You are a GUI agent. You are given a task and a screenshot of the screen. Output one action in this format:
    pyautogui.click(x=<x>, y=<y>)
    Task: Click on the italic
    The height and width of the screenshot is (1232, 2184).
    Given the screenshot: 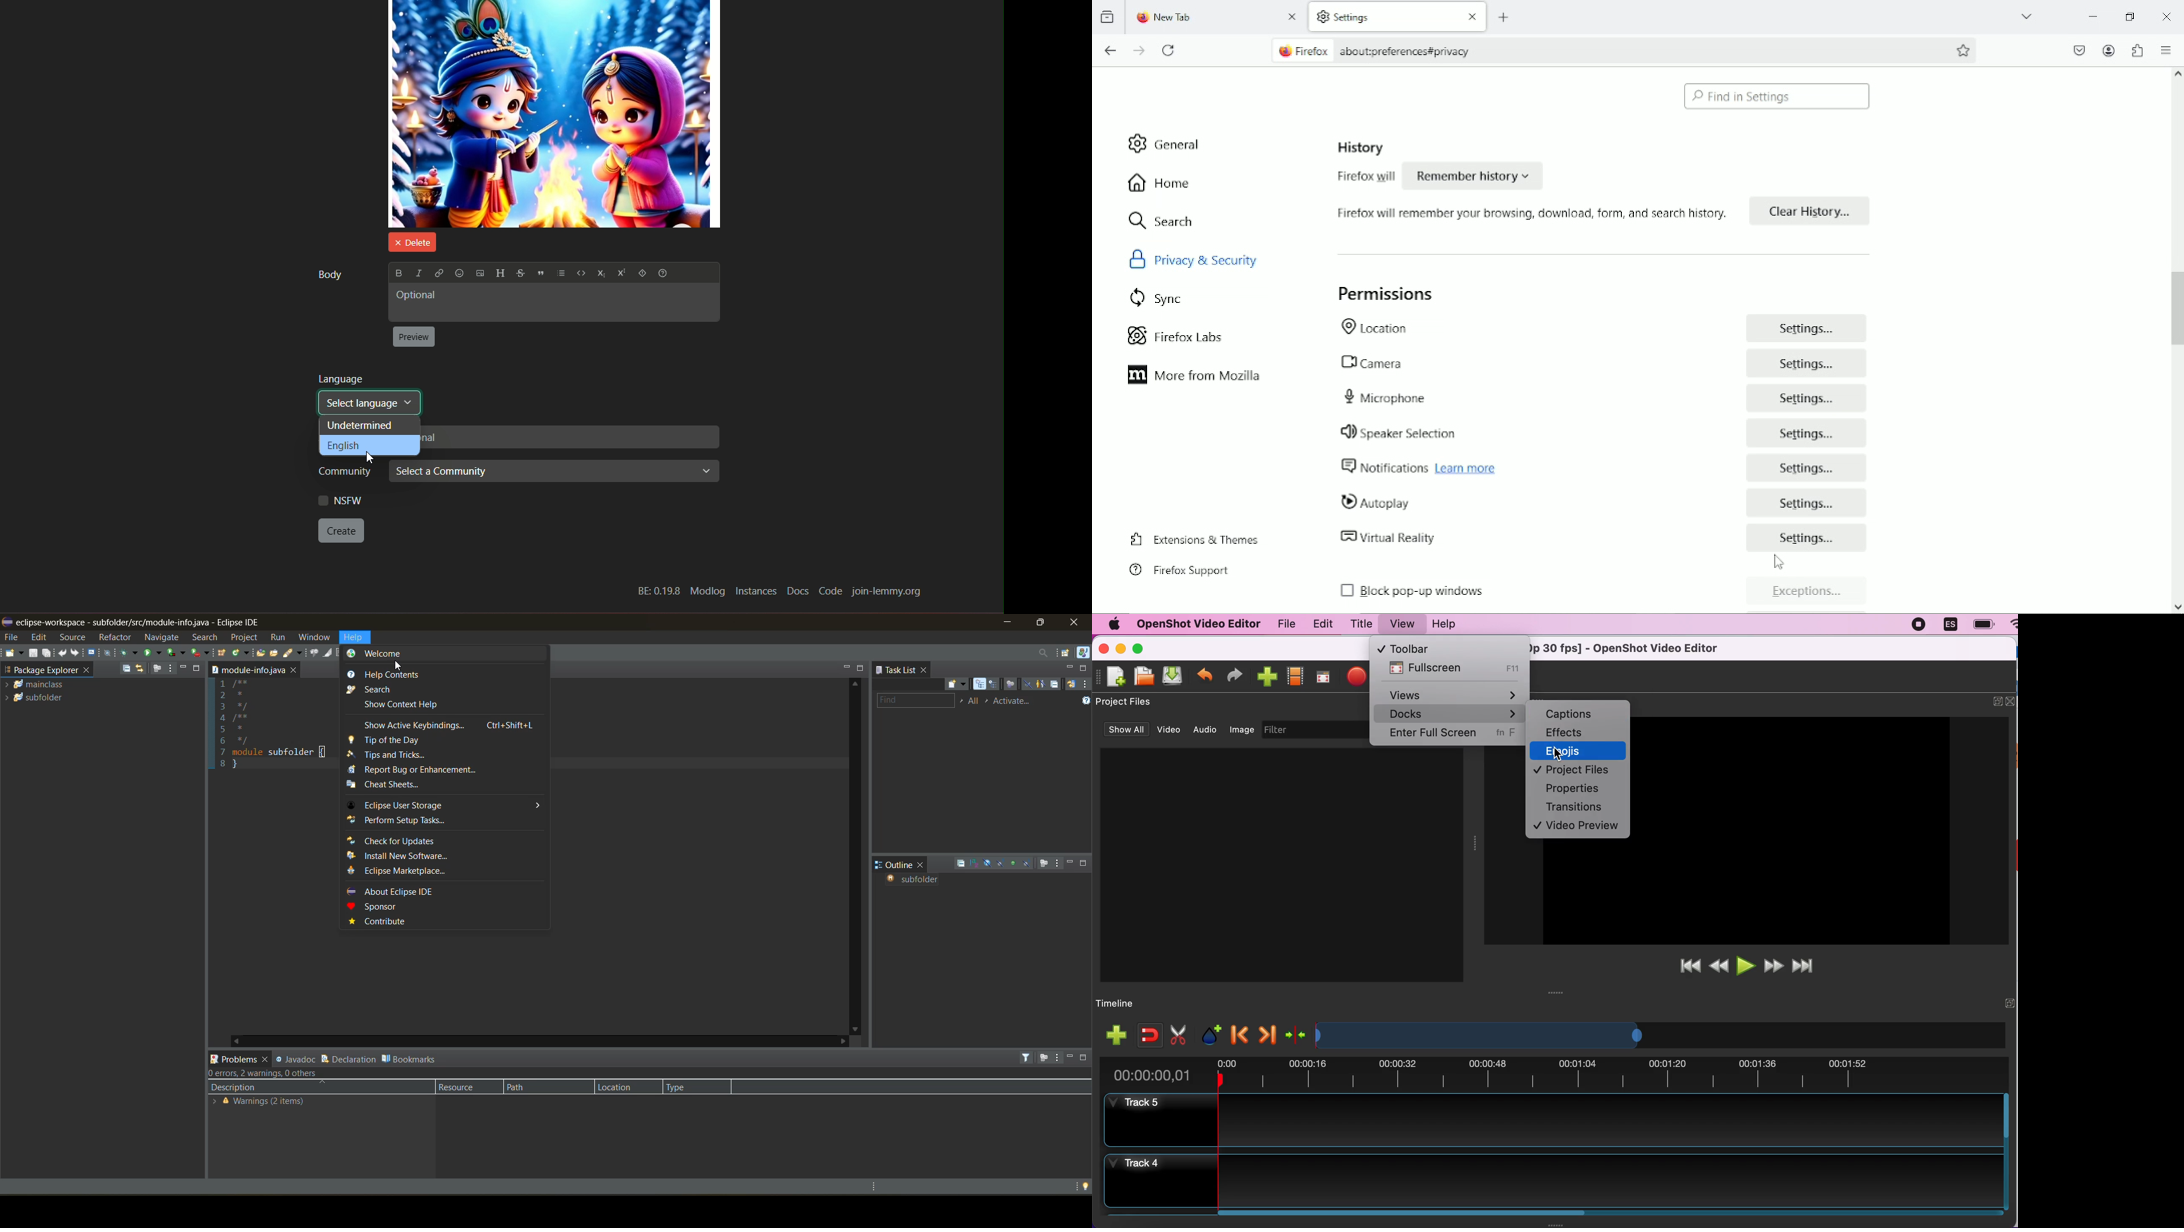 What is the action you would take?
    pyautogui.click(x=417, y=272)
    